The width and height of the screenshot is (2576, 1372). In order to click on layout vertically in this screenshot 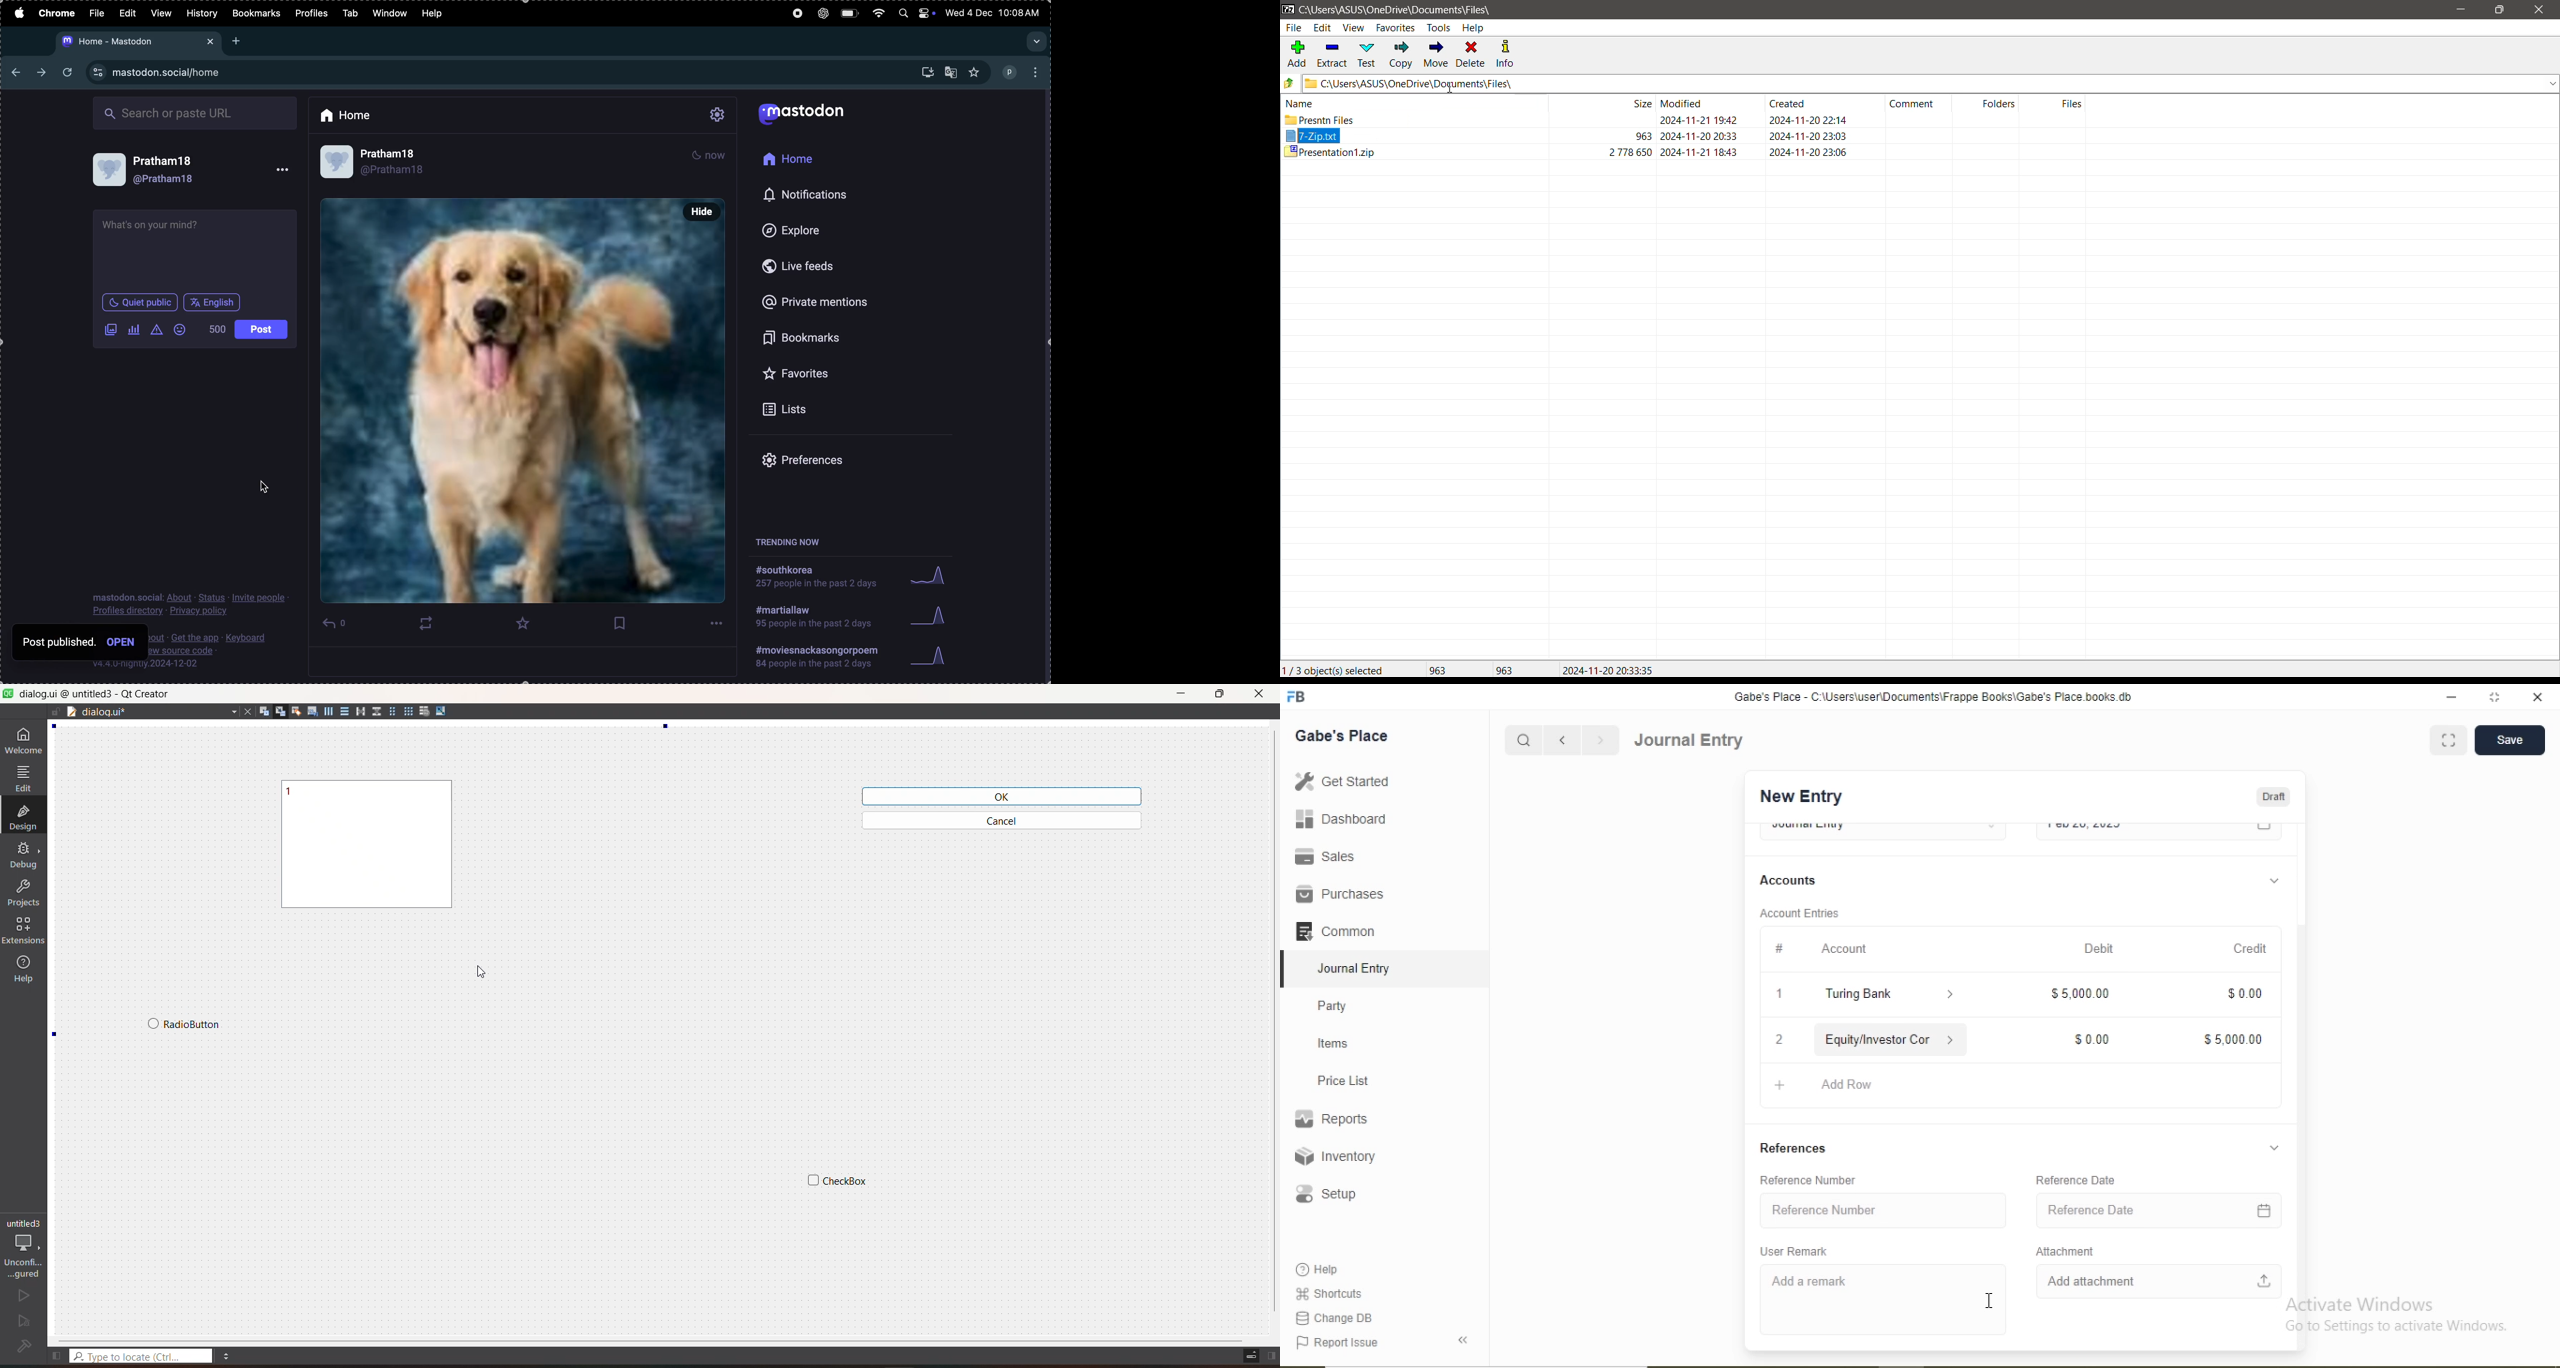, I will do `click(343, 711)`.